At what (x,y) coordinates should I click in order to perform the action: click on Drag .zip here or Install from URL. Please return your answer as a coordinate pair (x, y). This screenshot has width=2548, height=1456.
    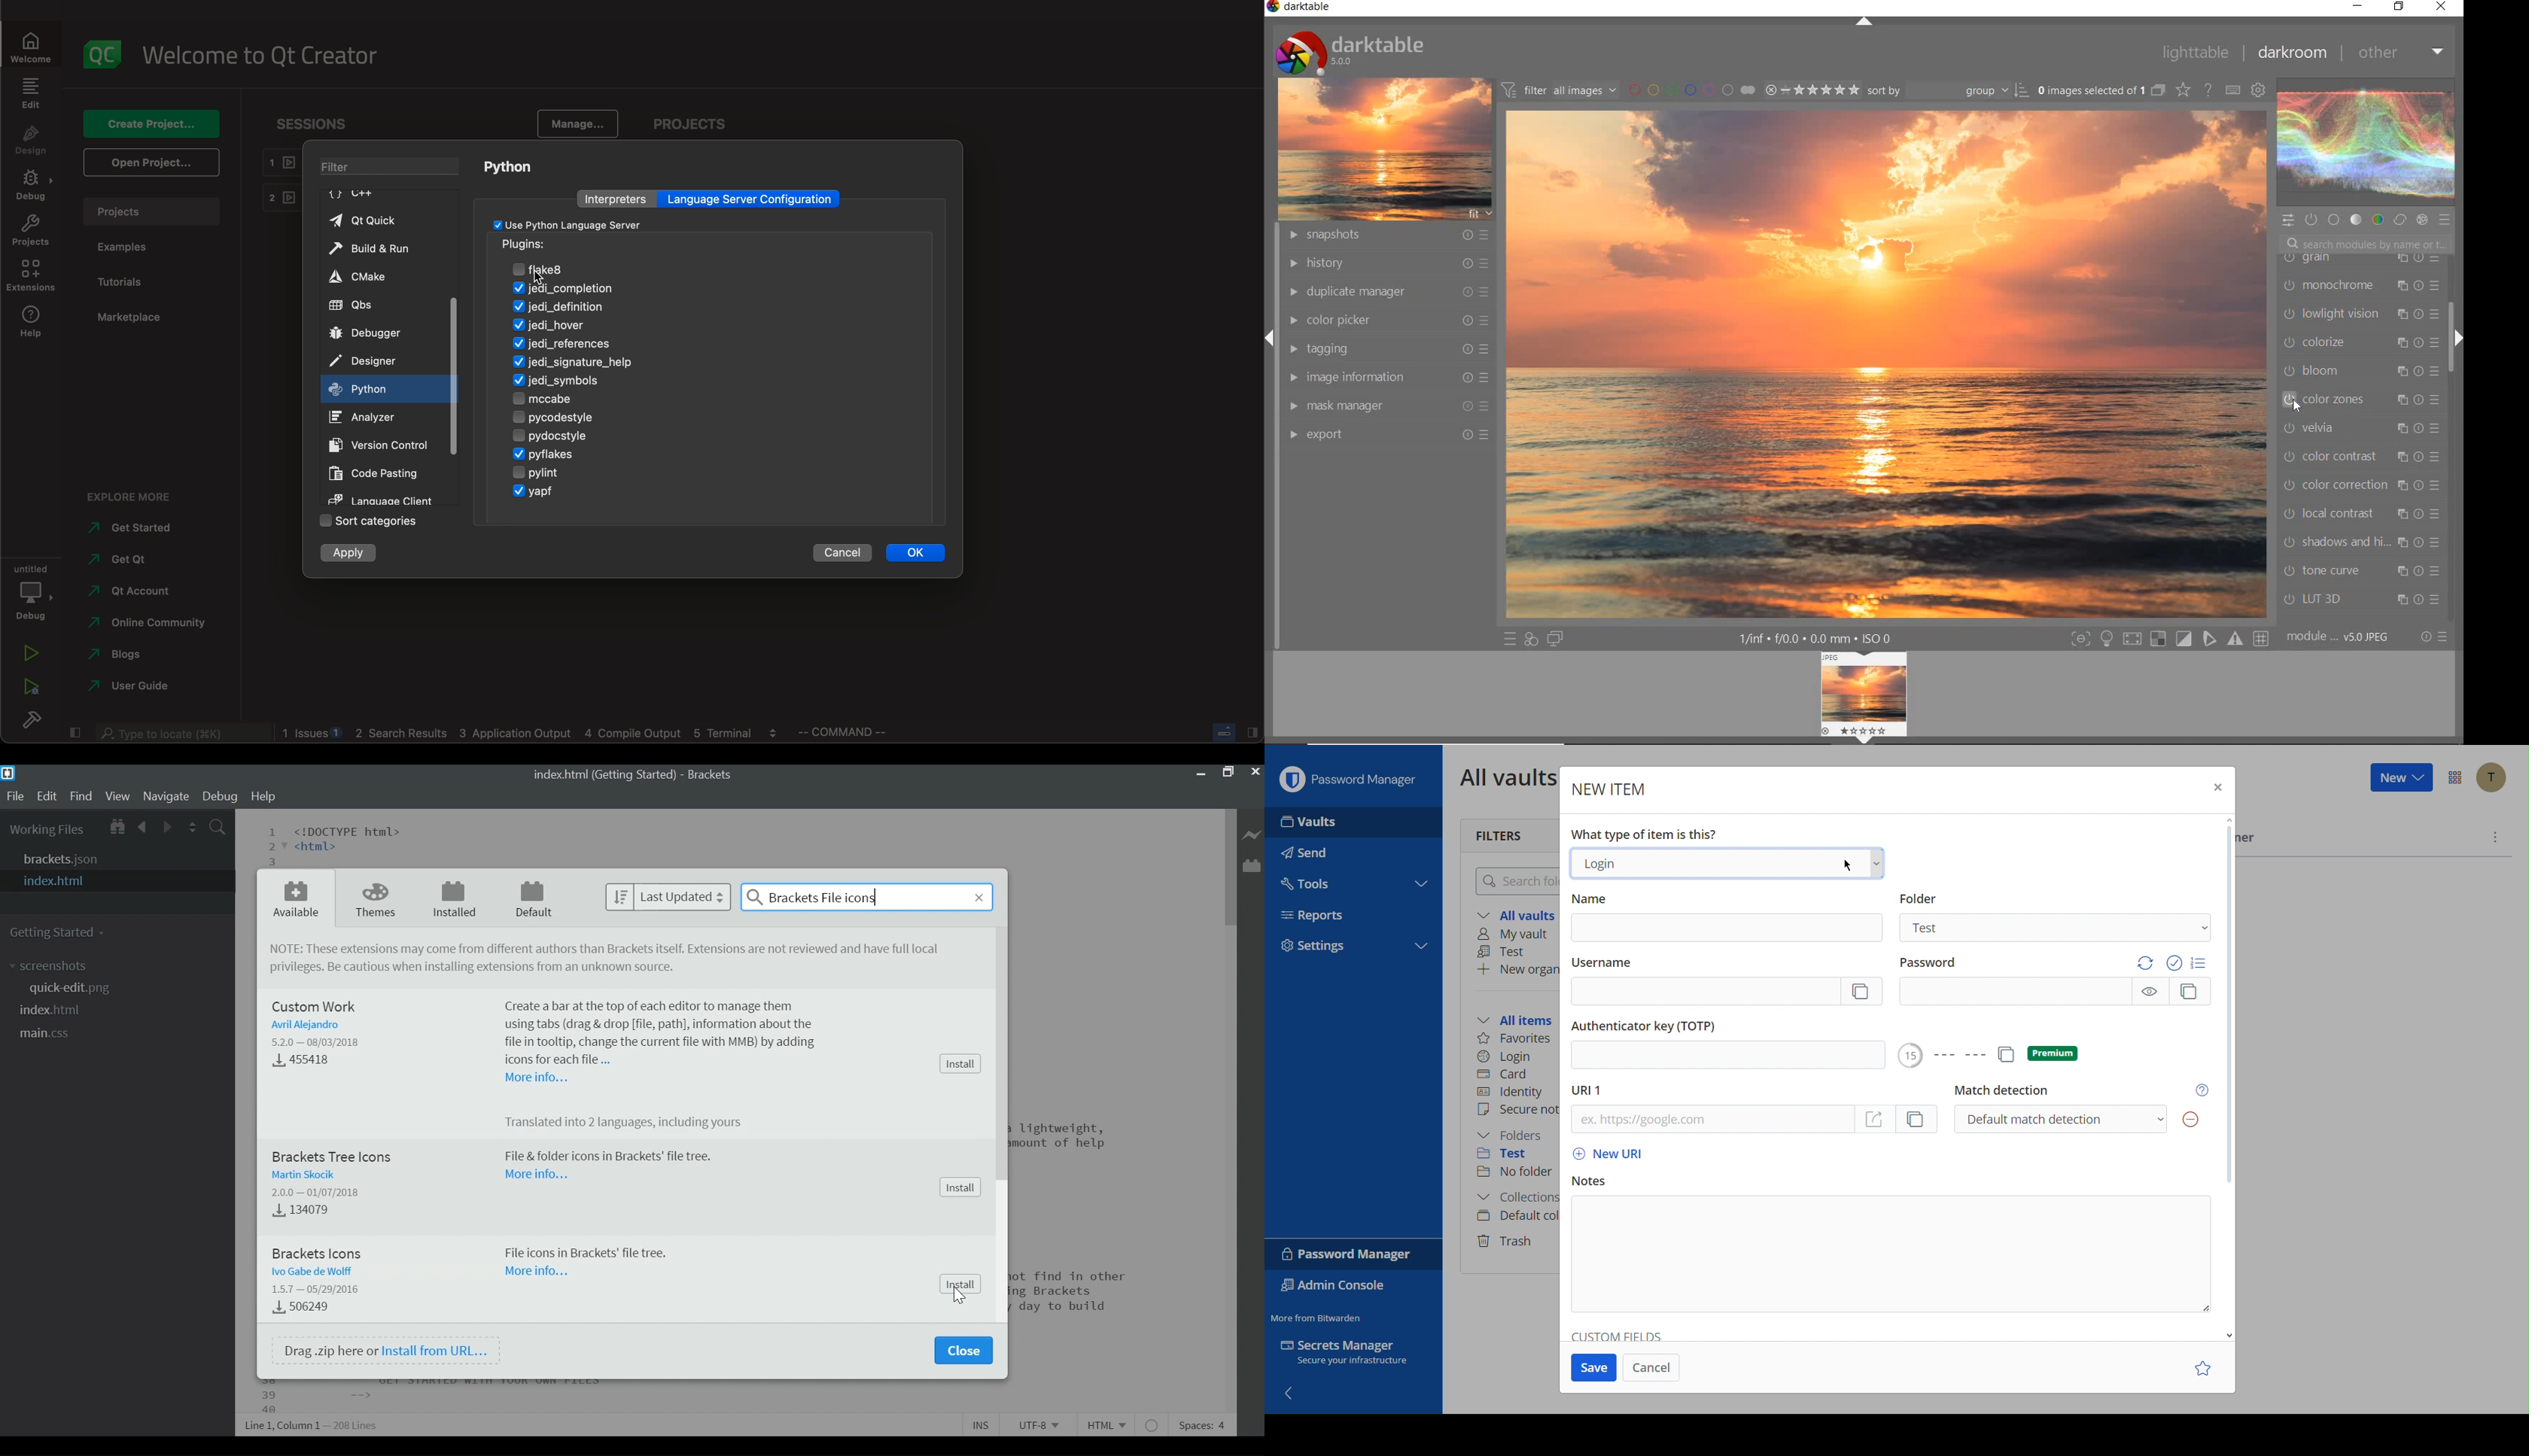
    Looking at the image, I should click on (386, 1350).